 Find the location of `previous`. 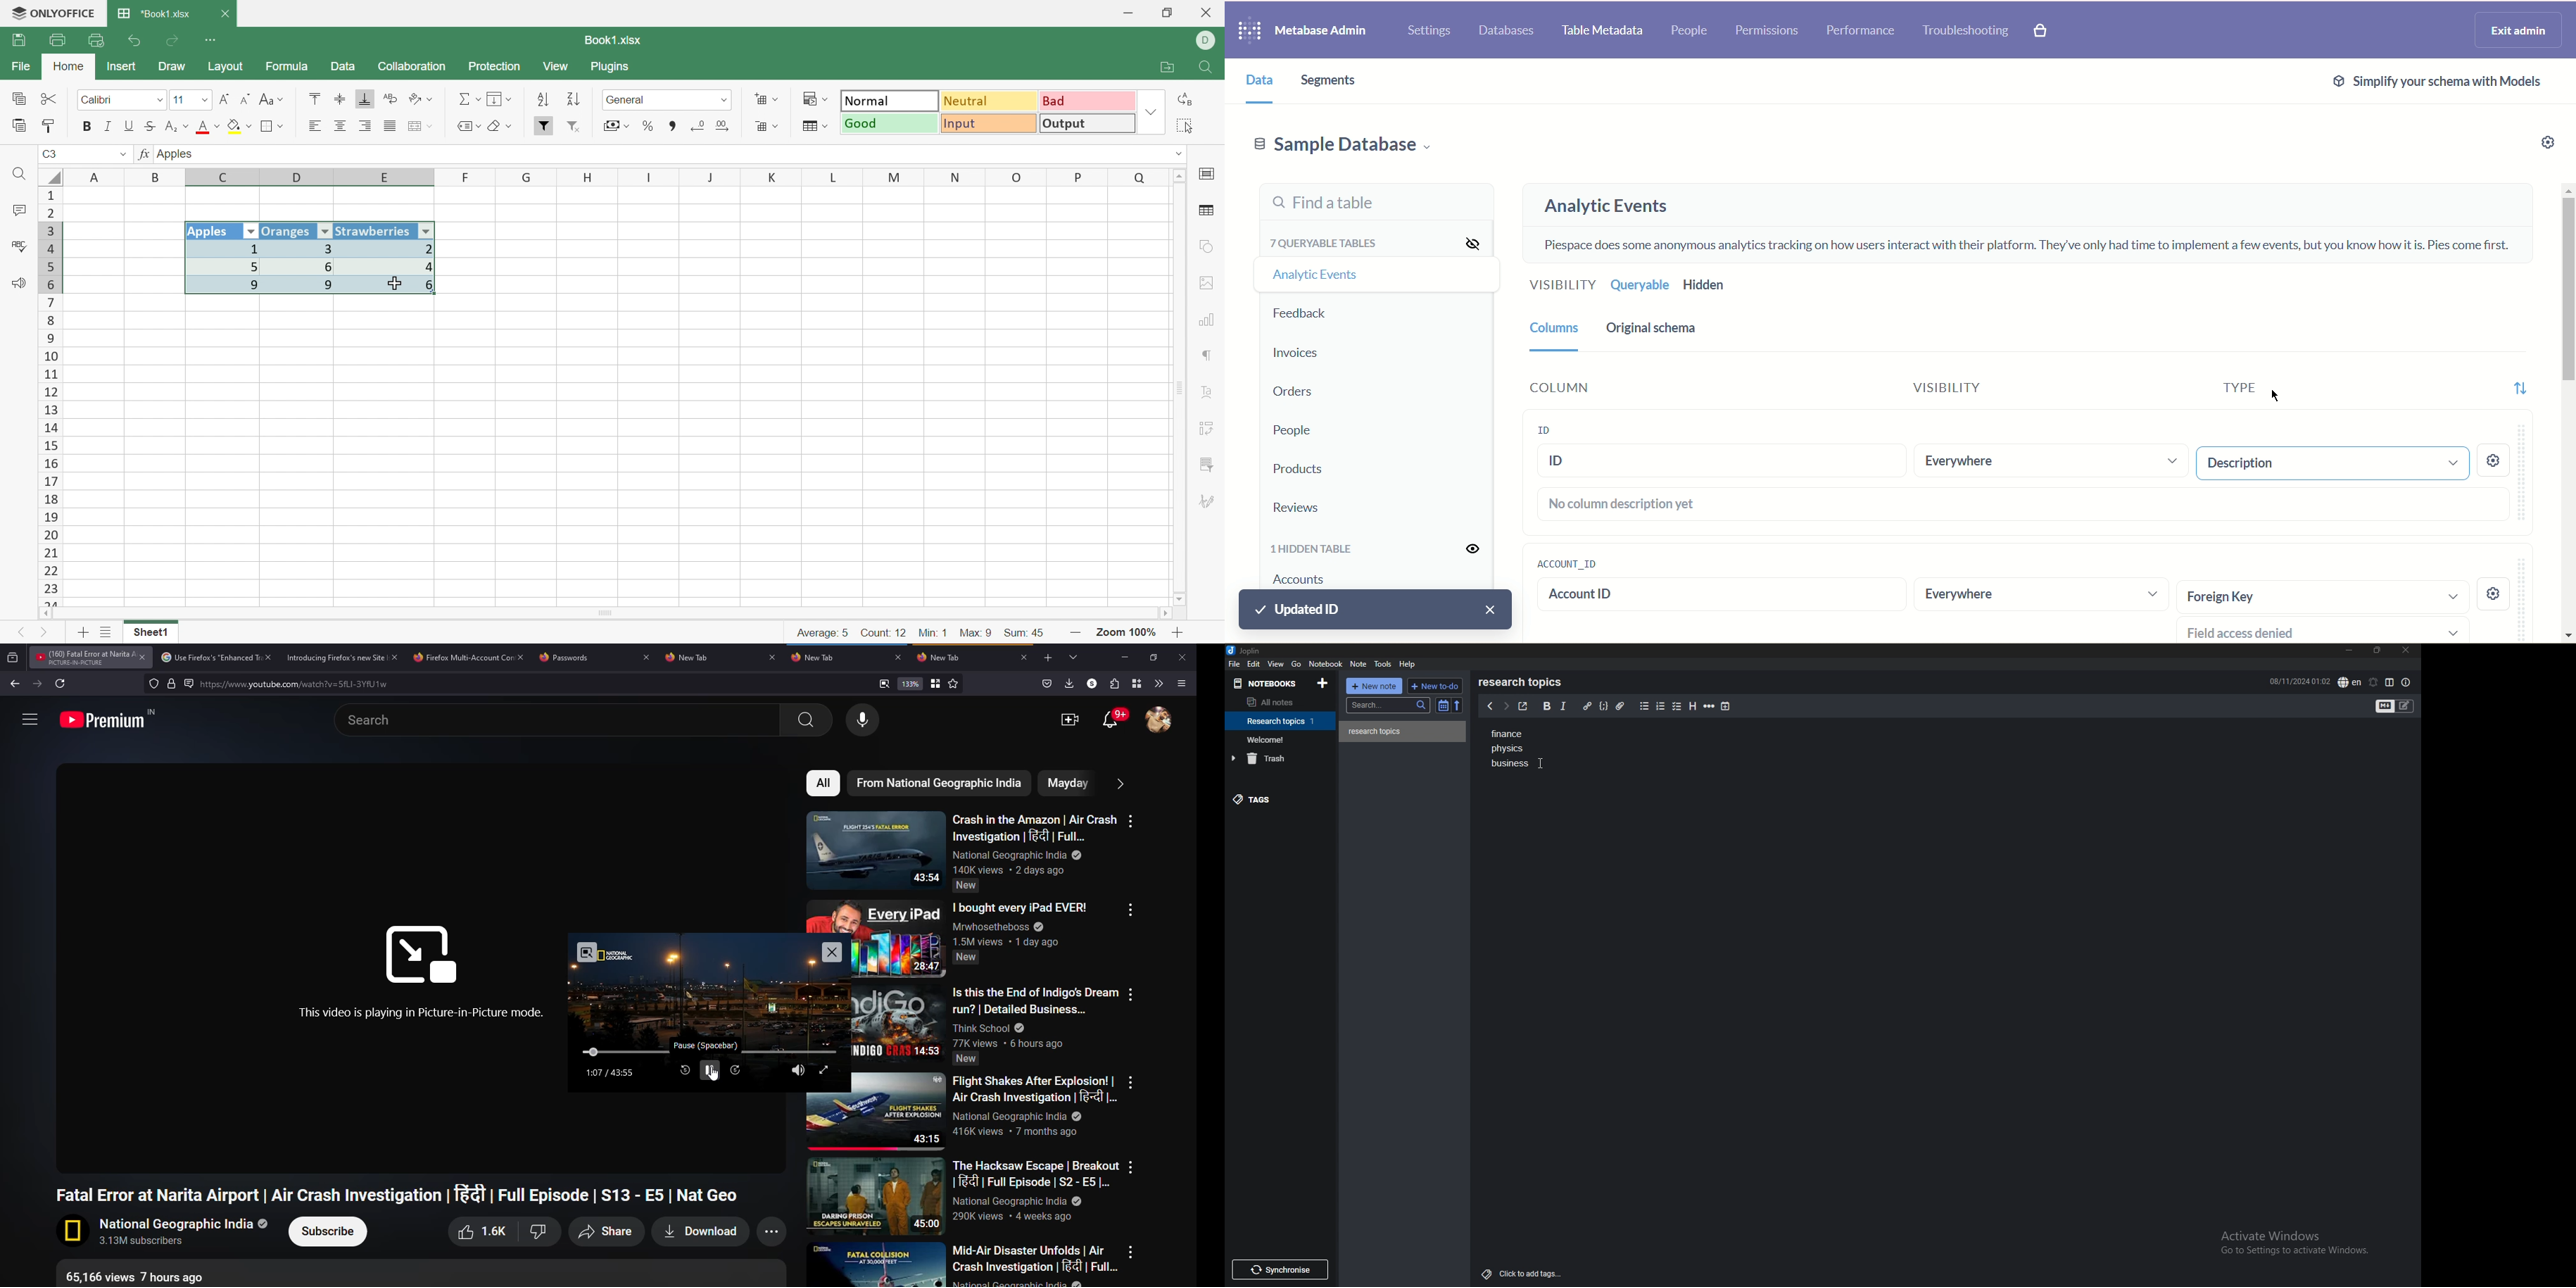

previous is located at coordinates (1486, 708).